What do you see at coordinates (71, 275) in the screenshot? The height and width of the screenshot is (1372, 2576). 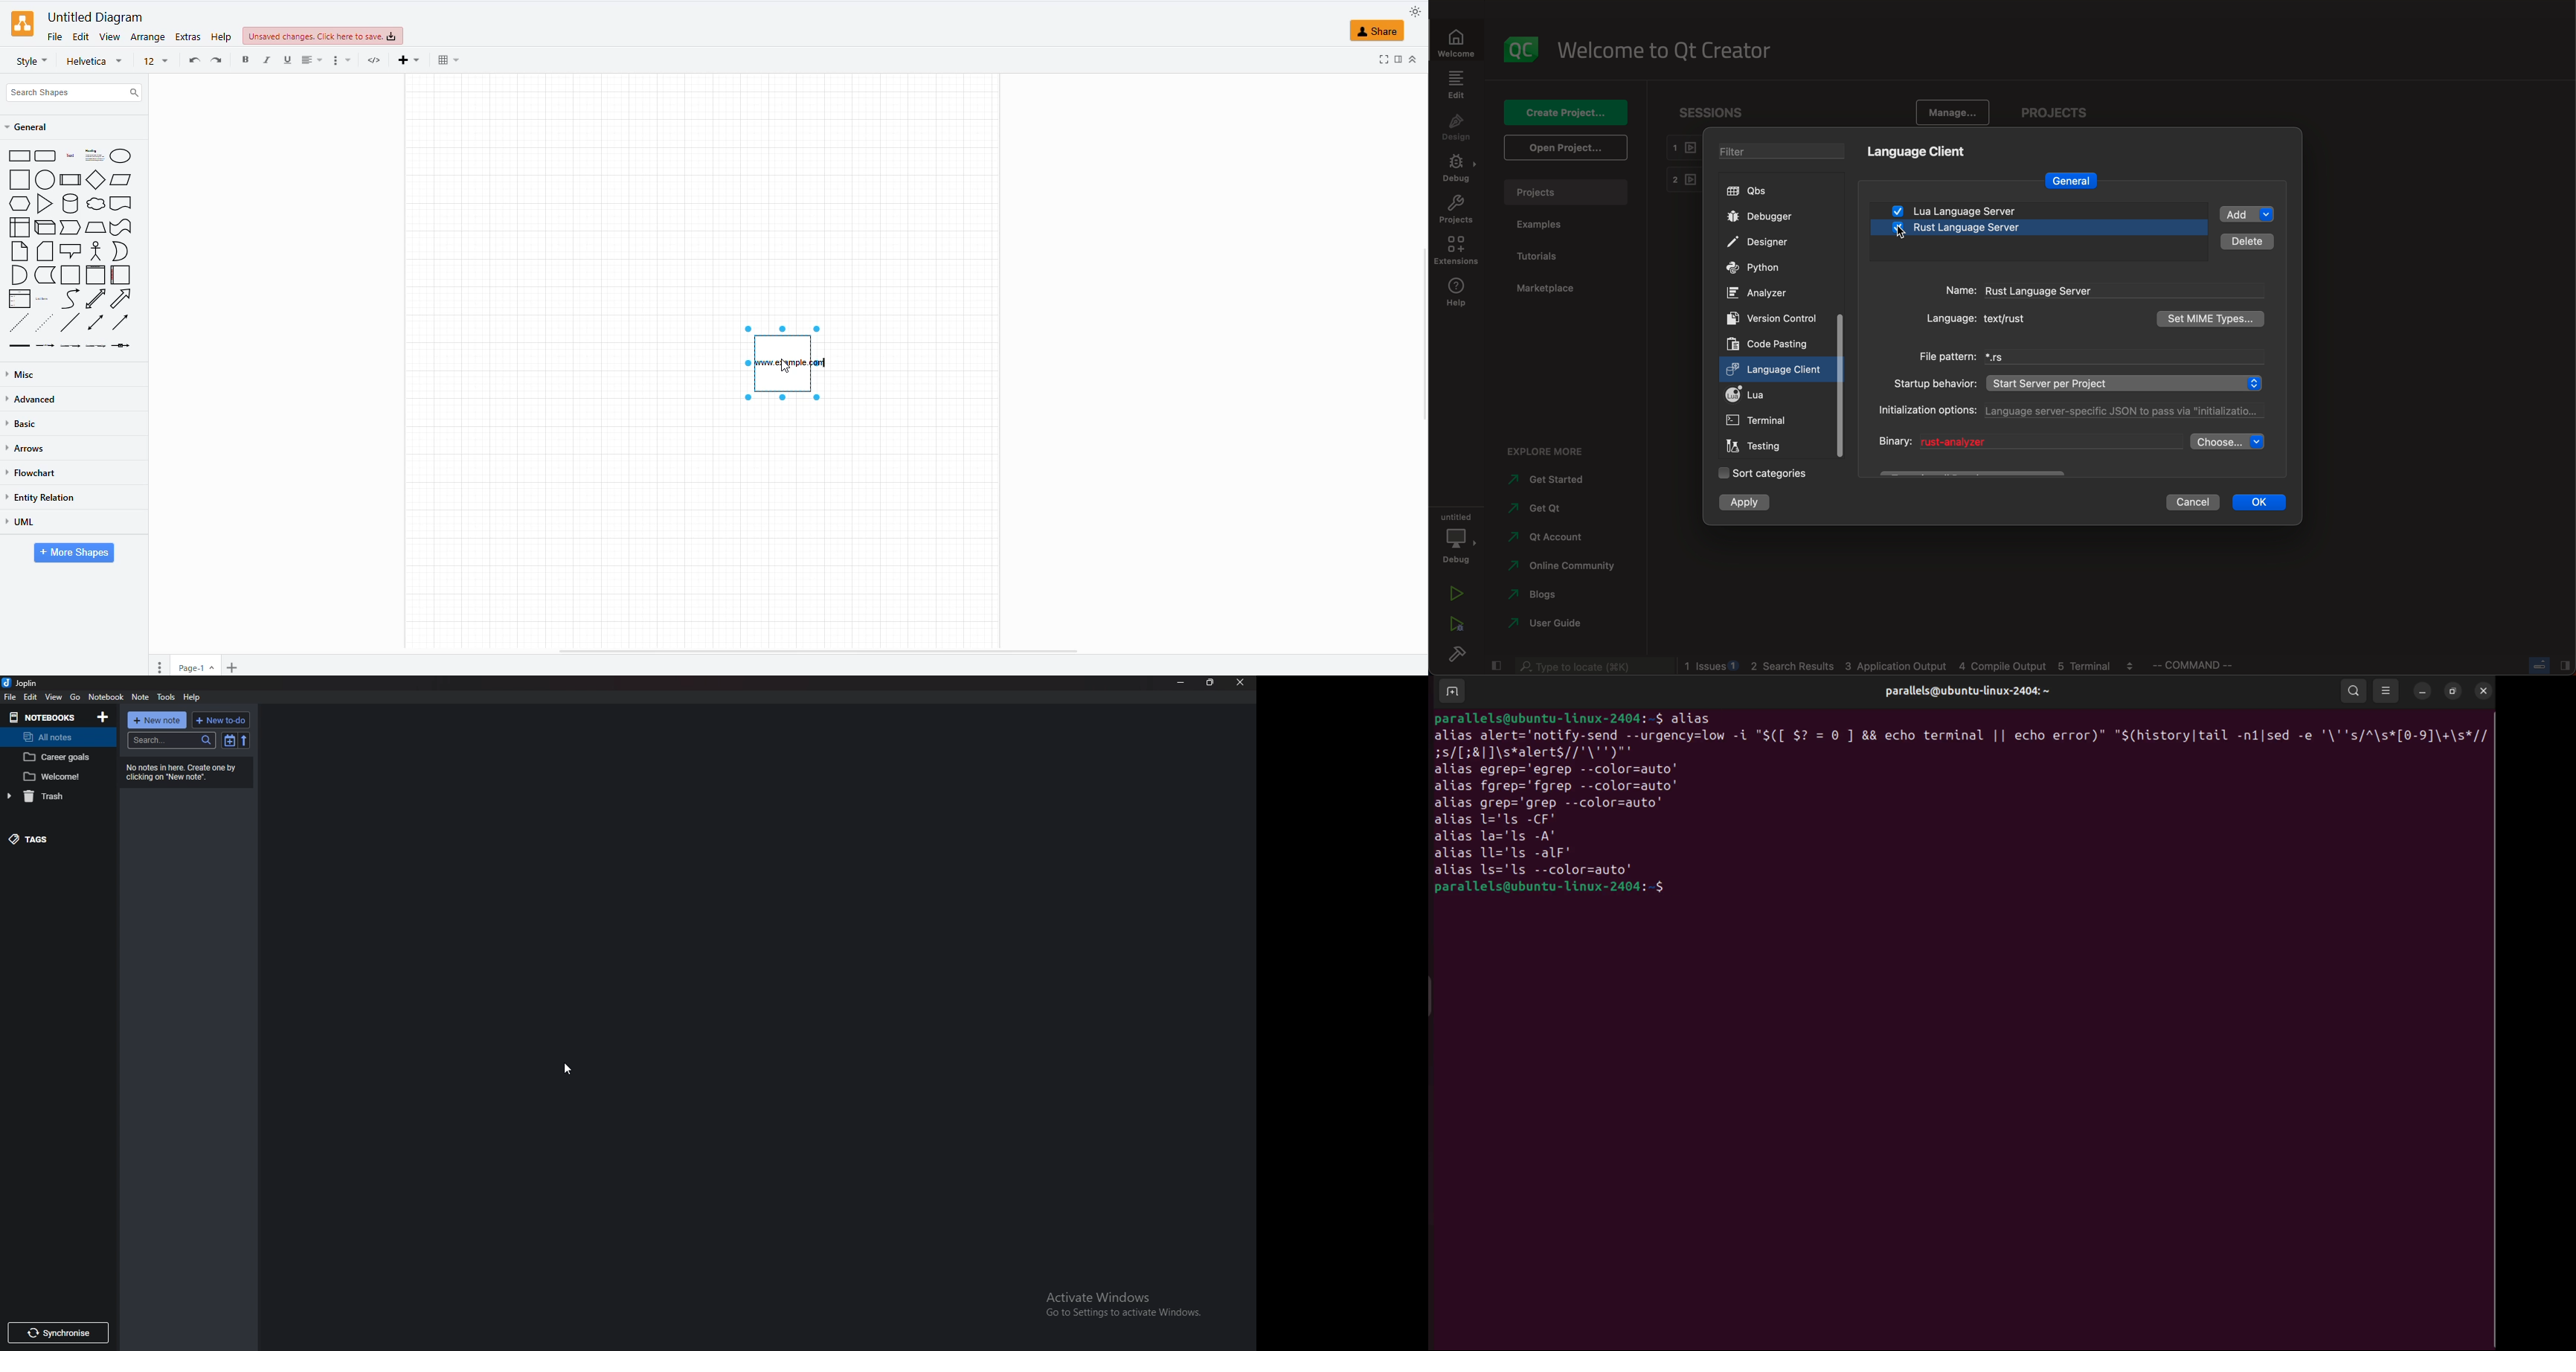 I see `container` at bounding box center [71, 275].